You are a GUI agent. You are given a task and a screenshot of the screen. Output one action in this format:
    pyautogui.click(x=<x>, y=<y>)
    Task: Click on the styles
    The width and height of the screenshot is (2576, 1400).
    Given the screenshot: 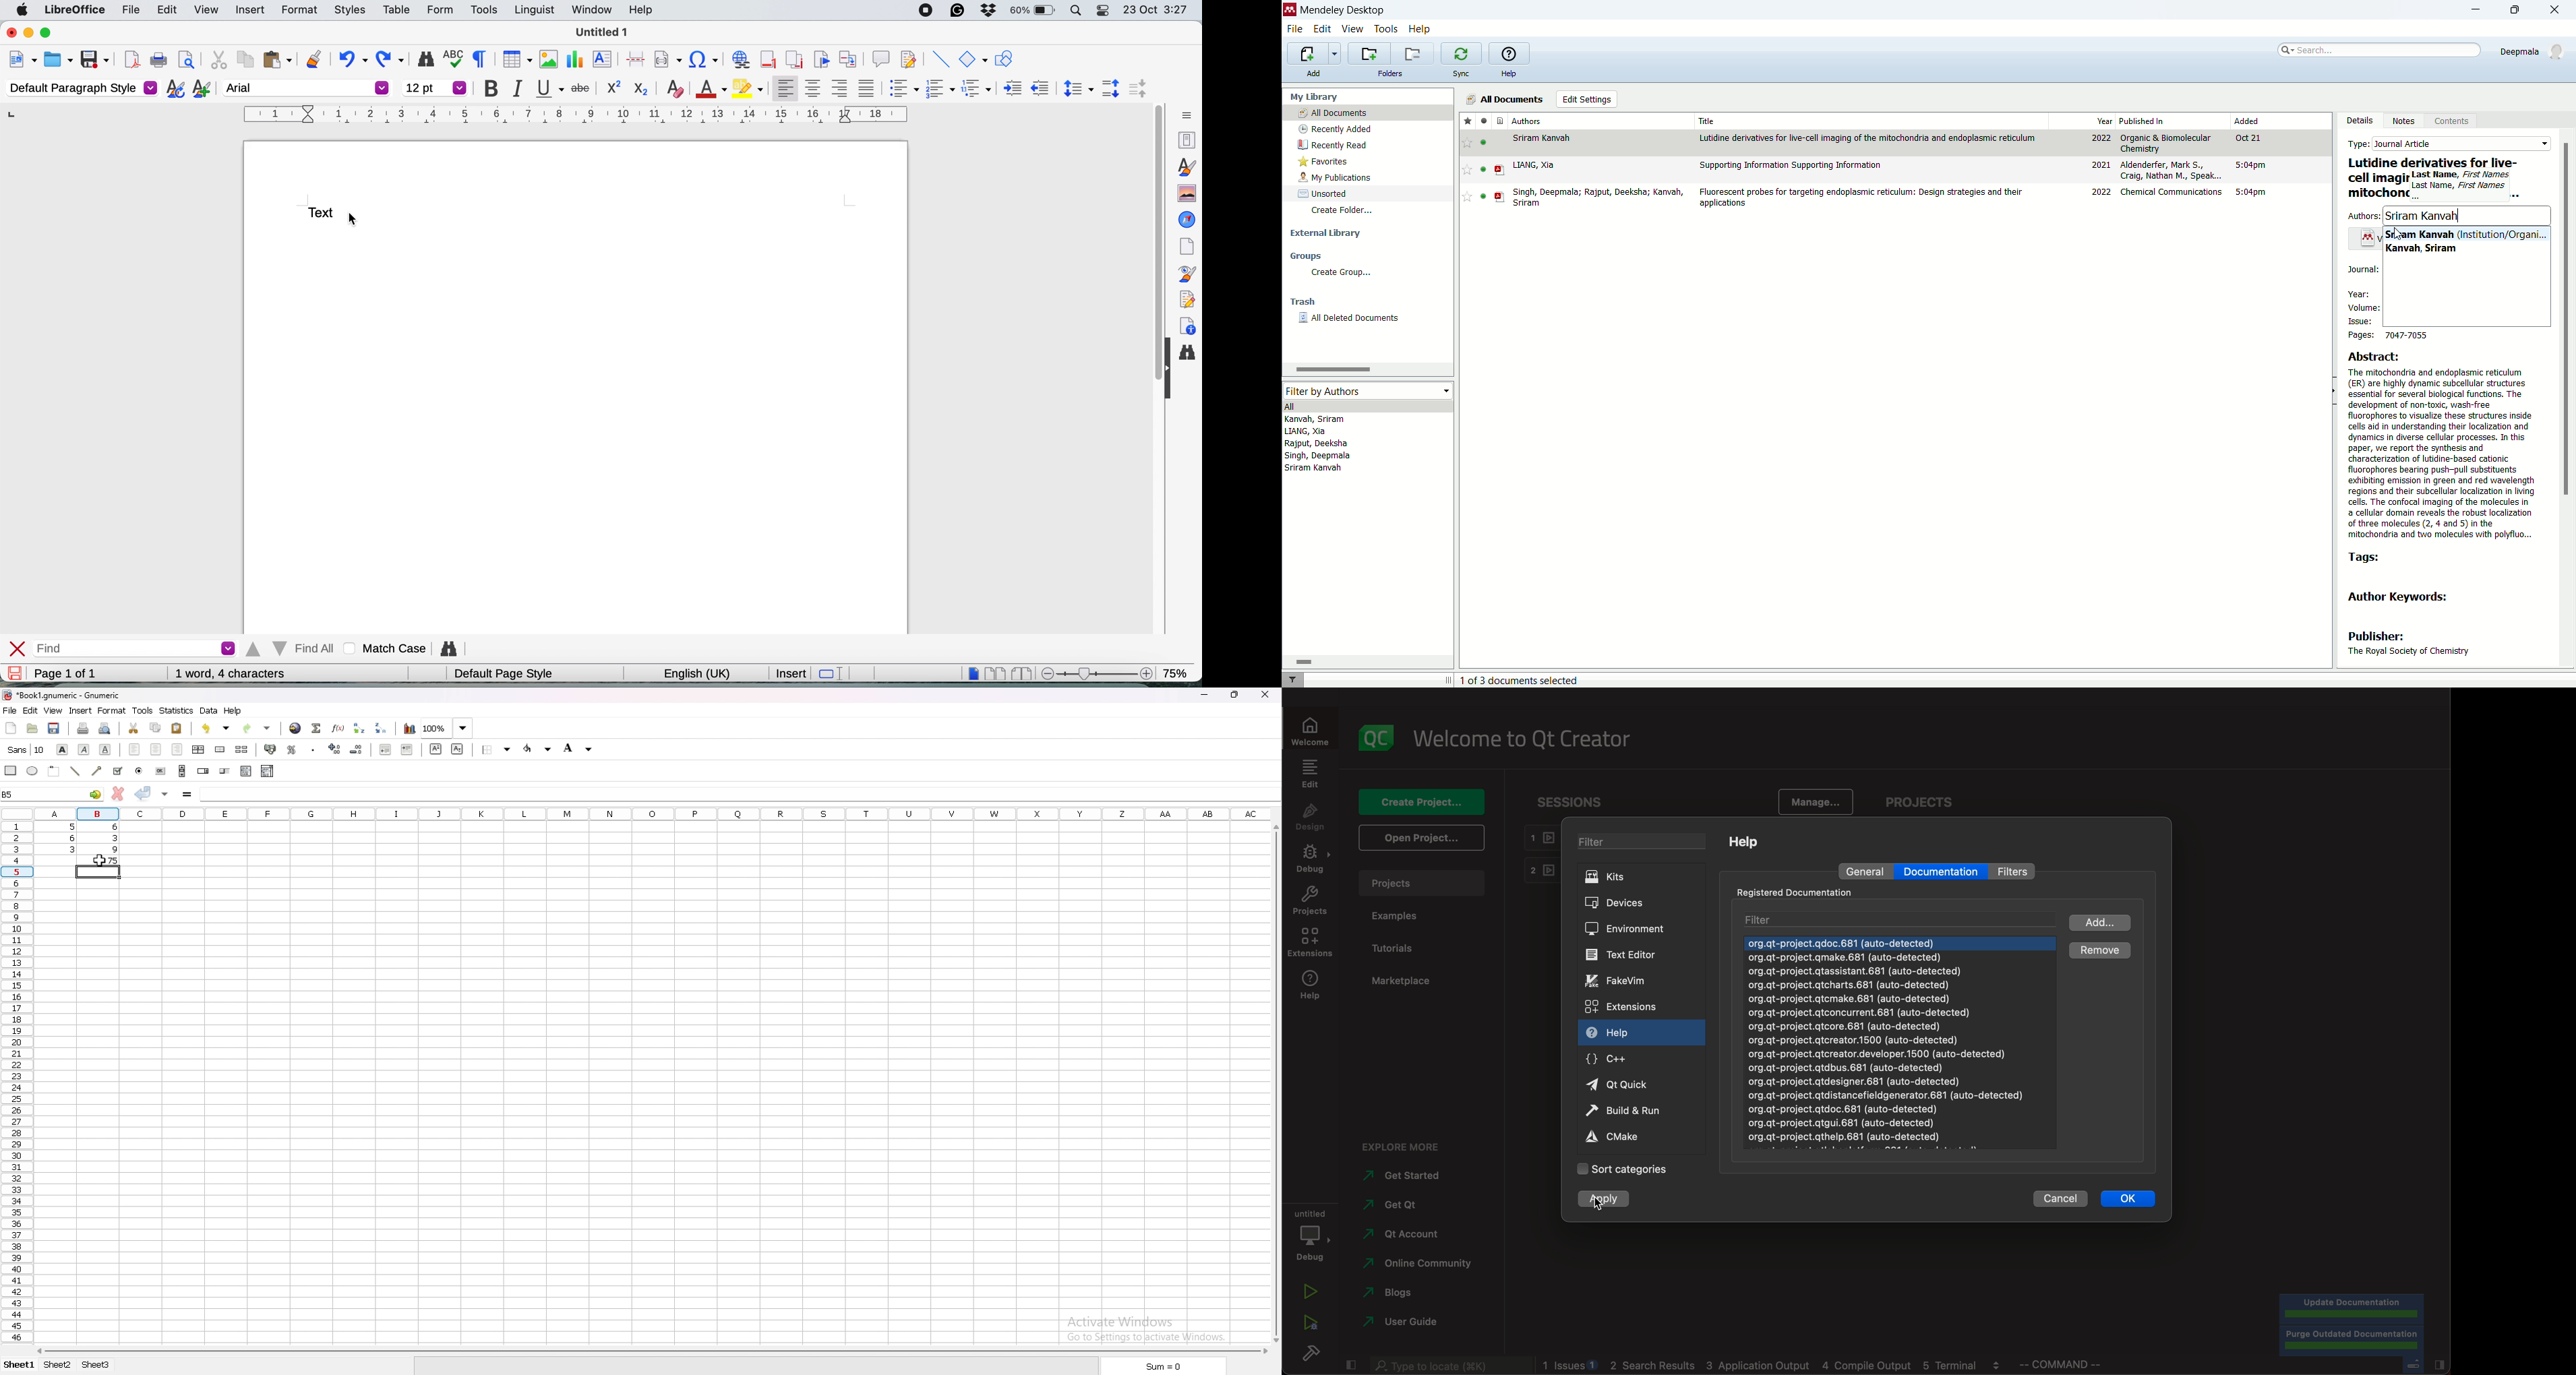 What is the action you would take?
    pyautogui.click(x=1186, y=166)
    